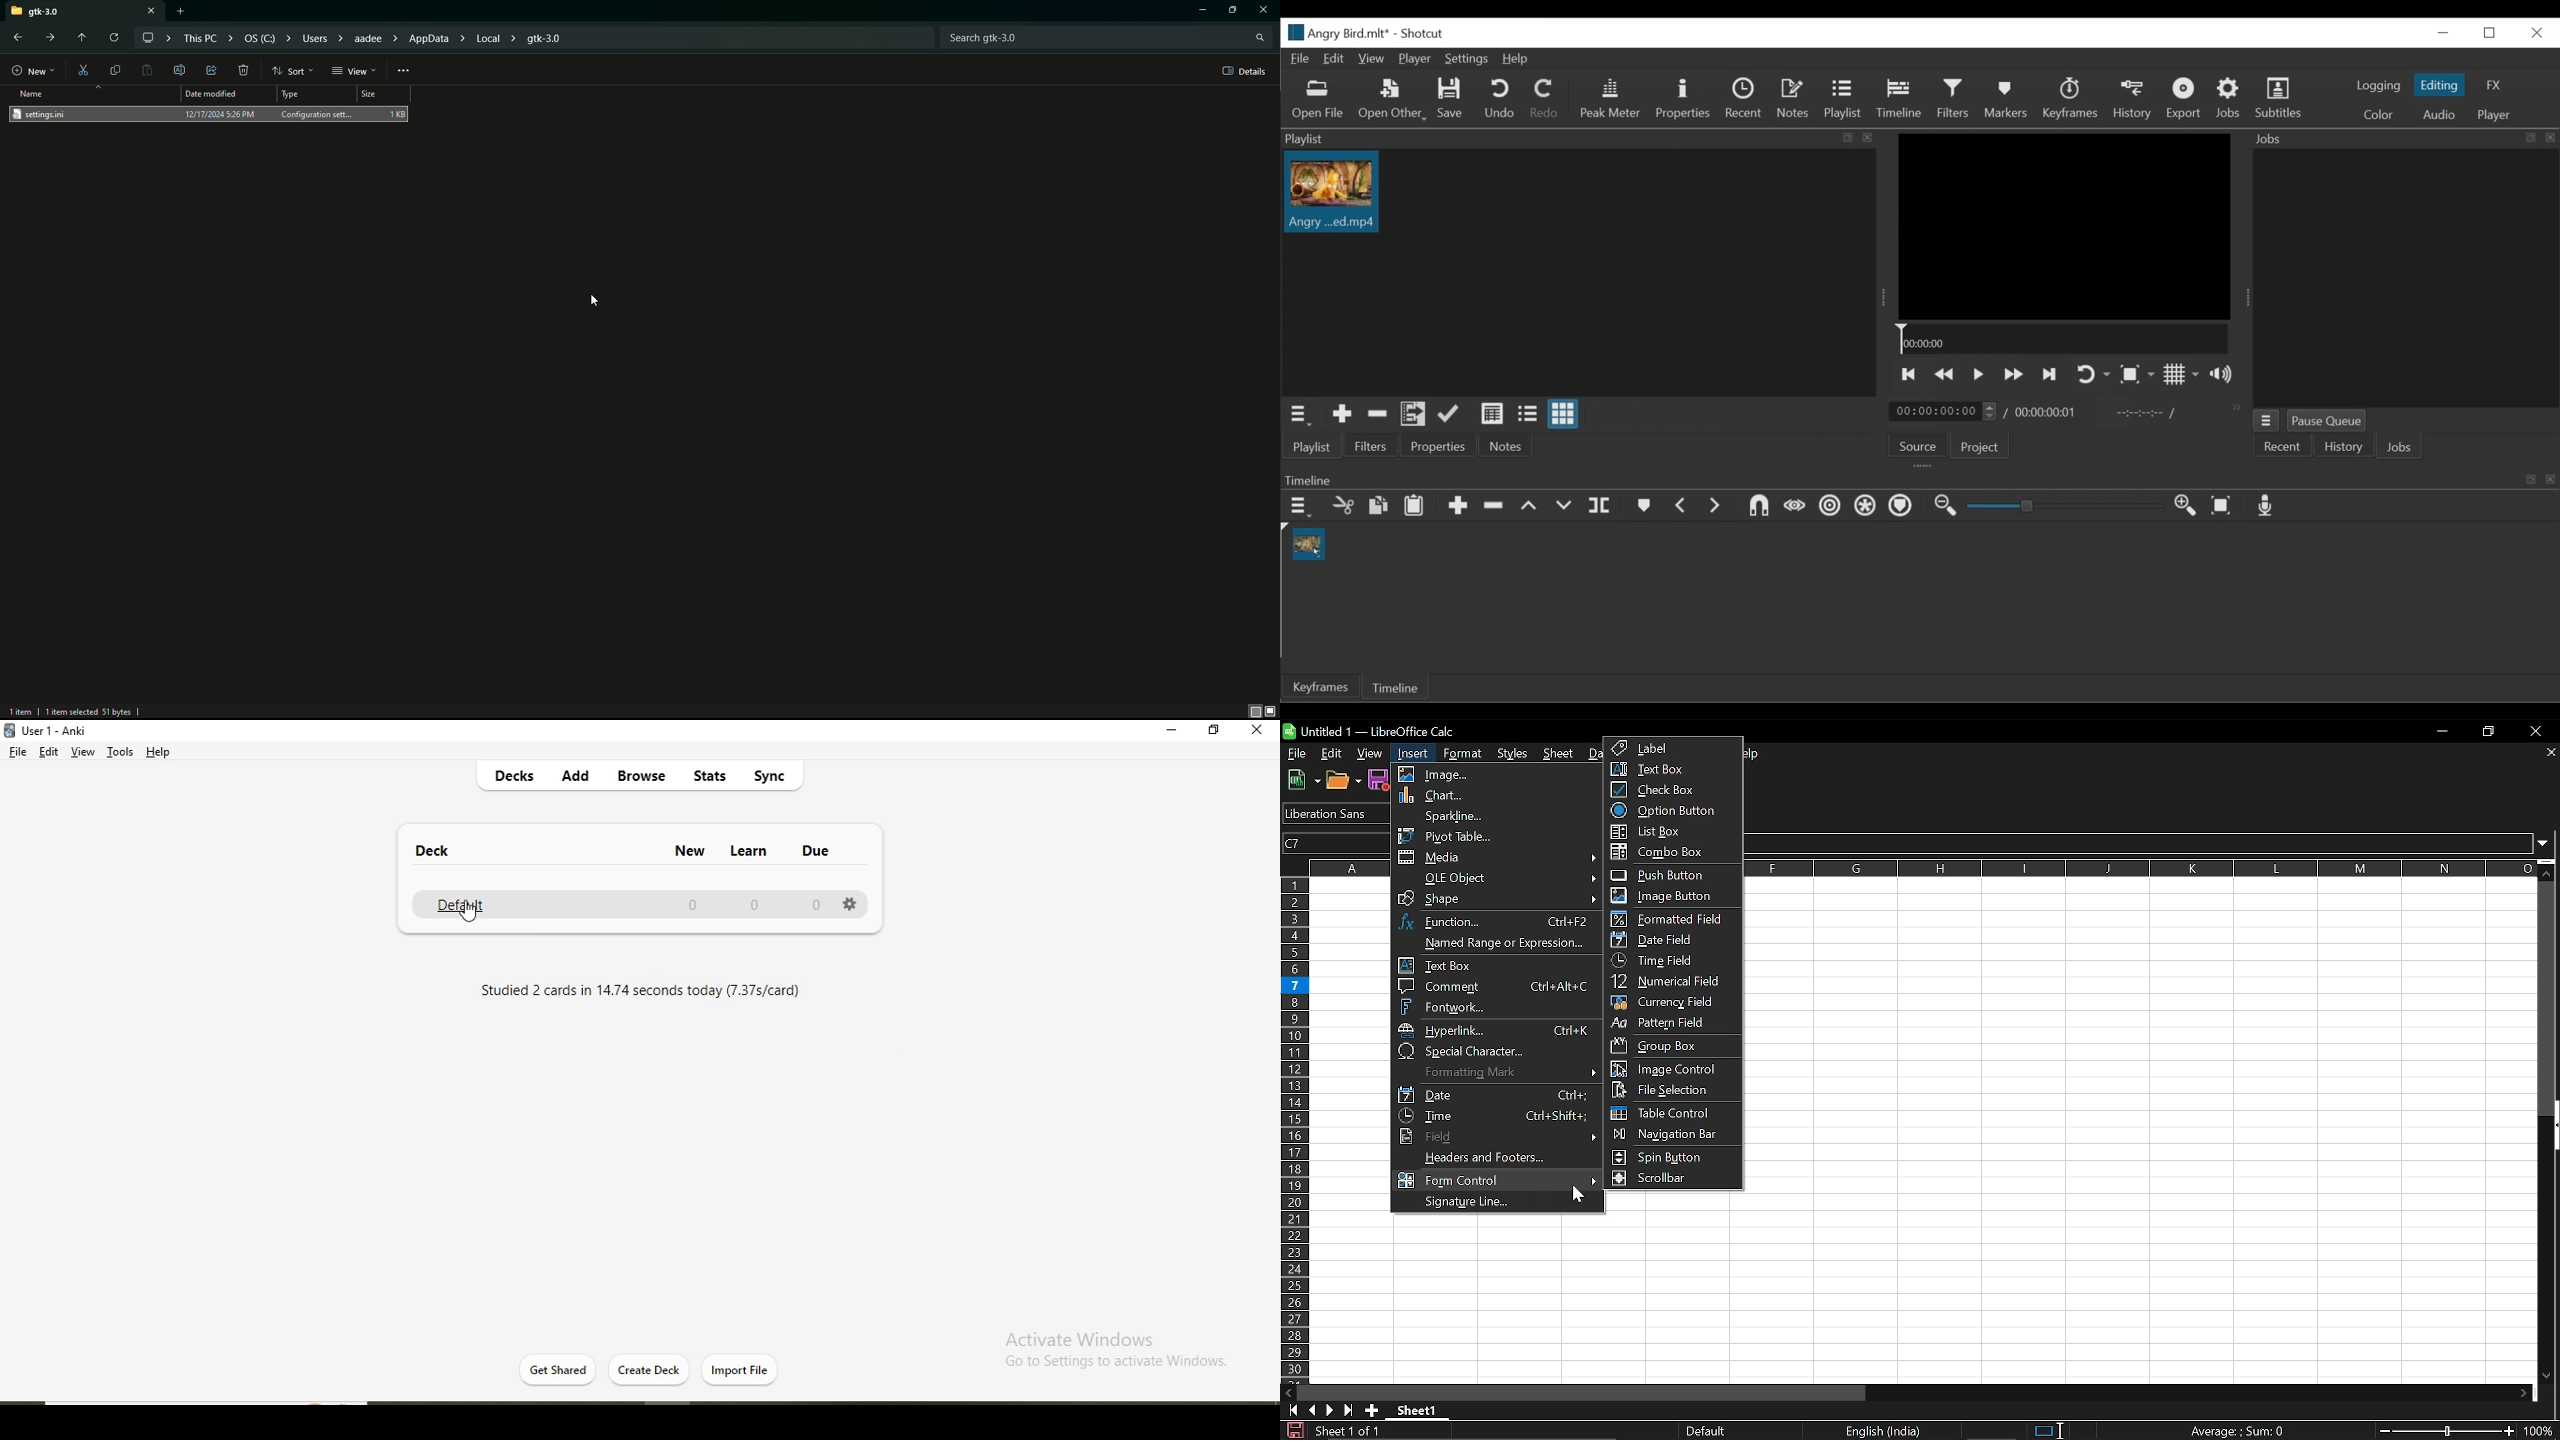 The width and height of the screenshot is (2576, 1456). What do you see at coordinates (1350, 867) in the screenshot?
I see `column A` at bounding box center [1350, 867].